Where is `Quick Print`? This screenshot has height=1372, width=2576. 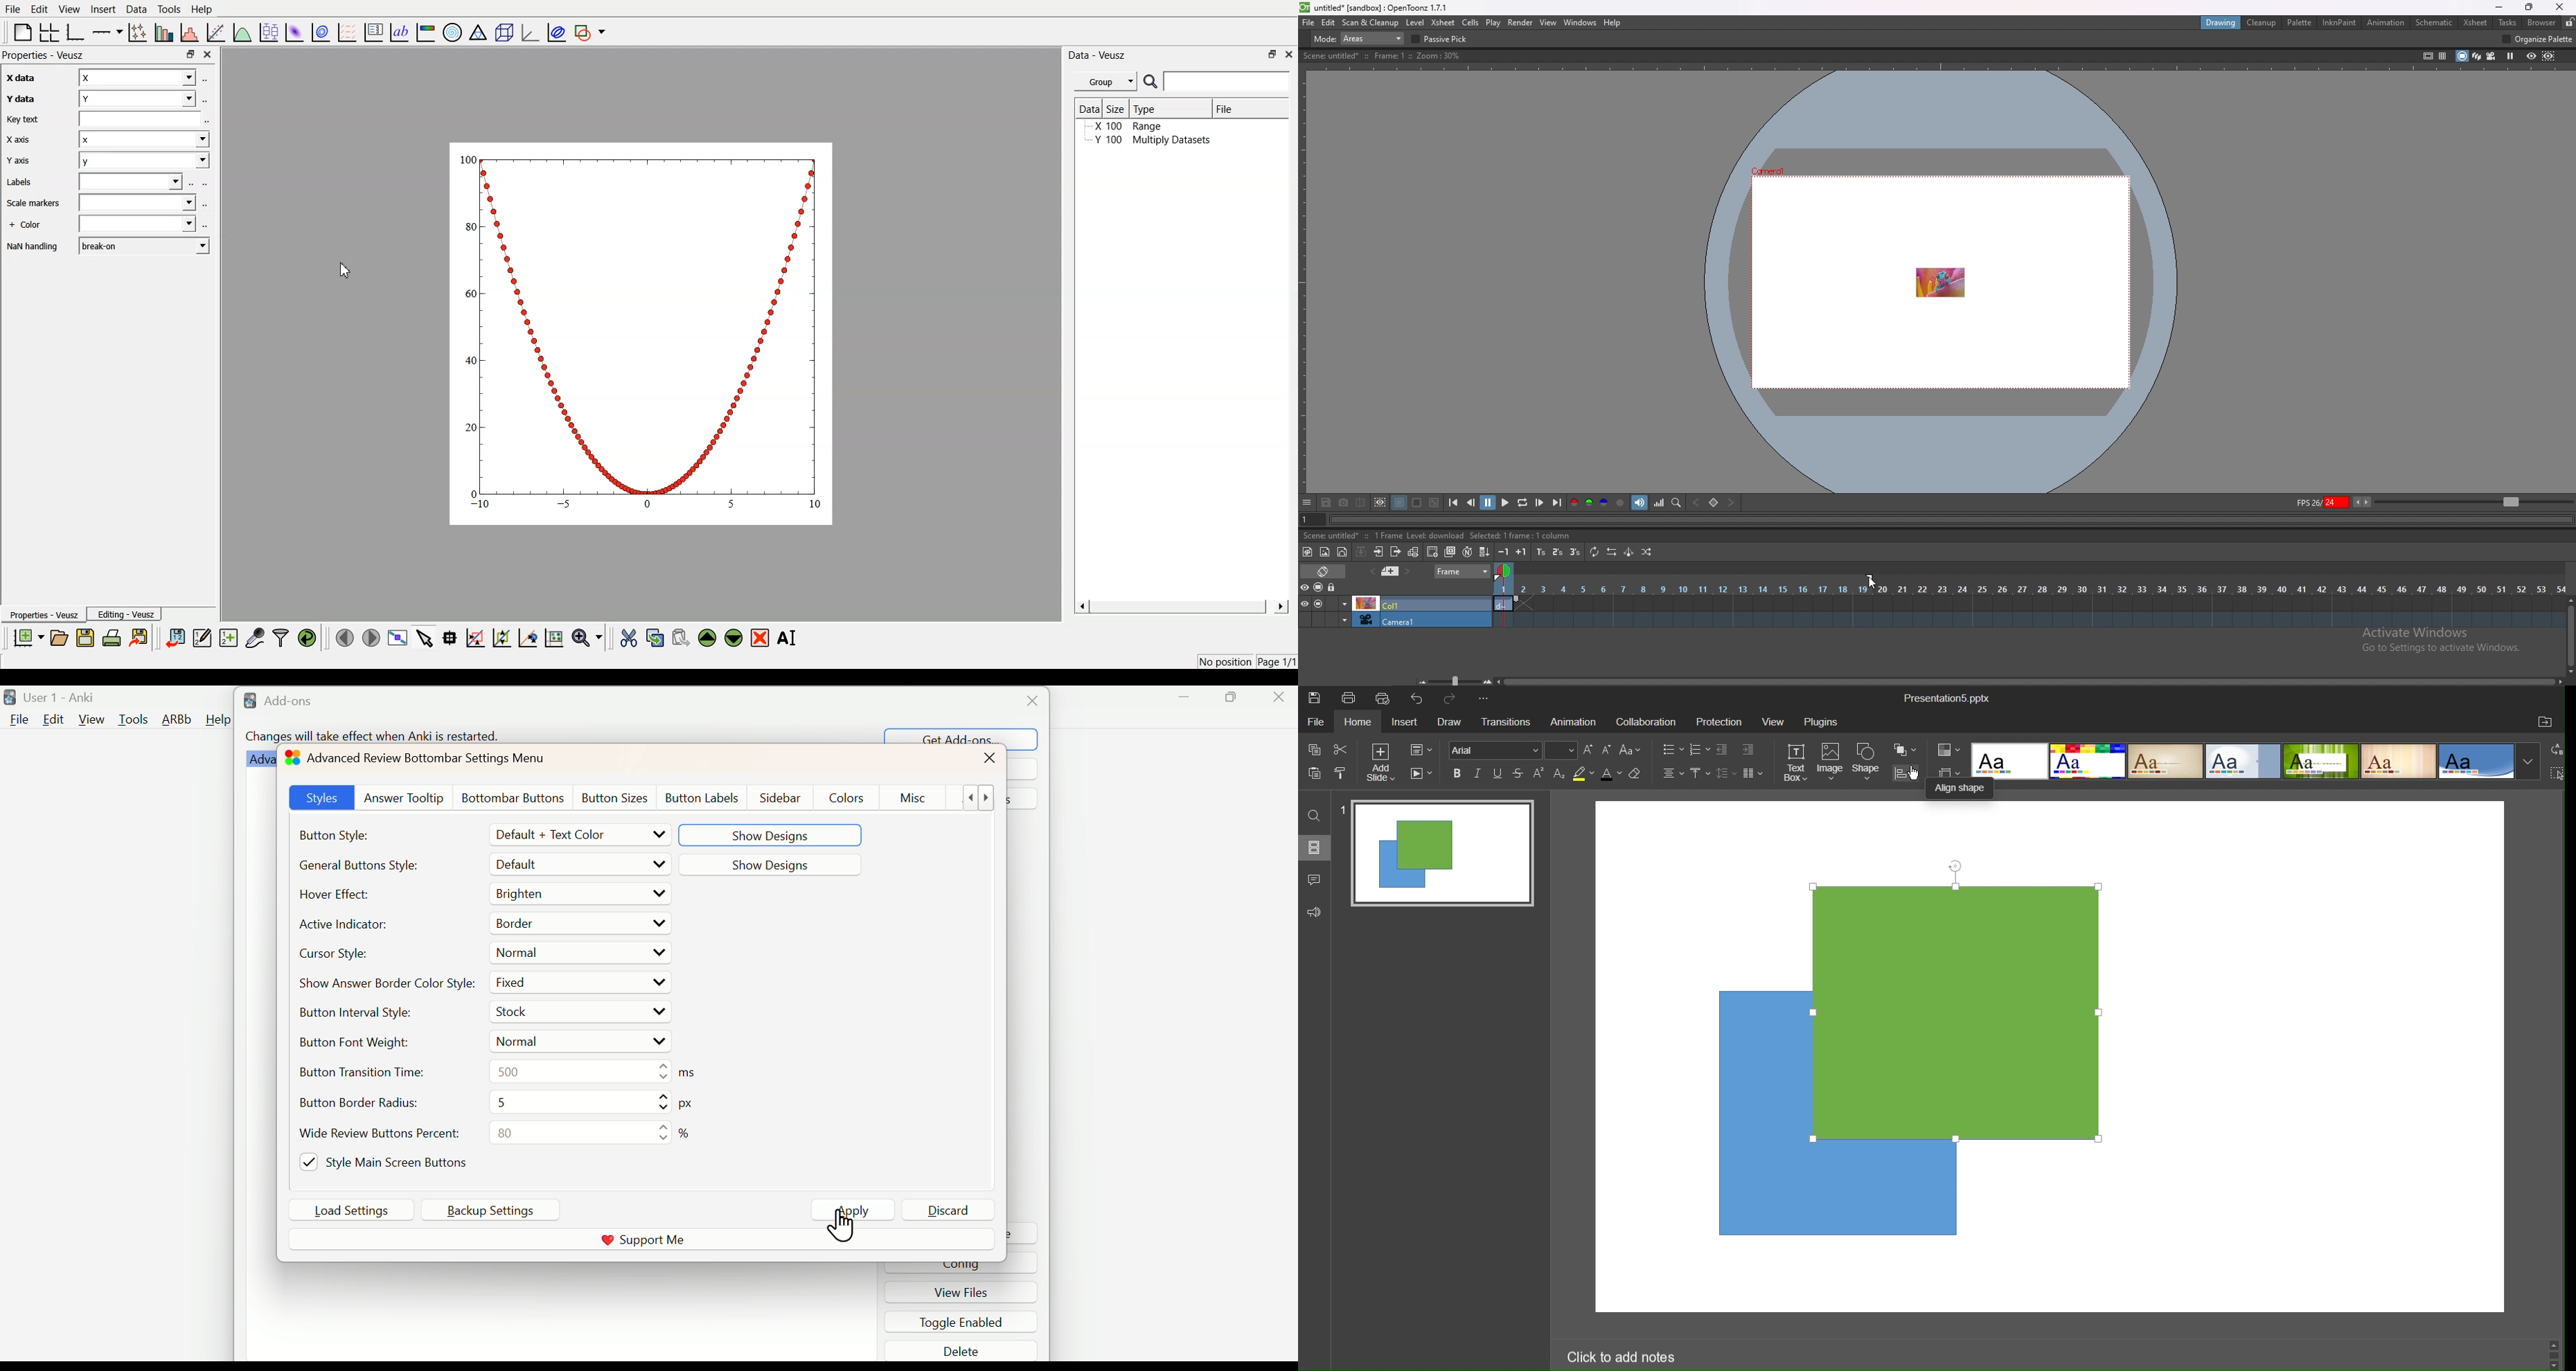 Quick Print is located at coordinates (1388, 697).